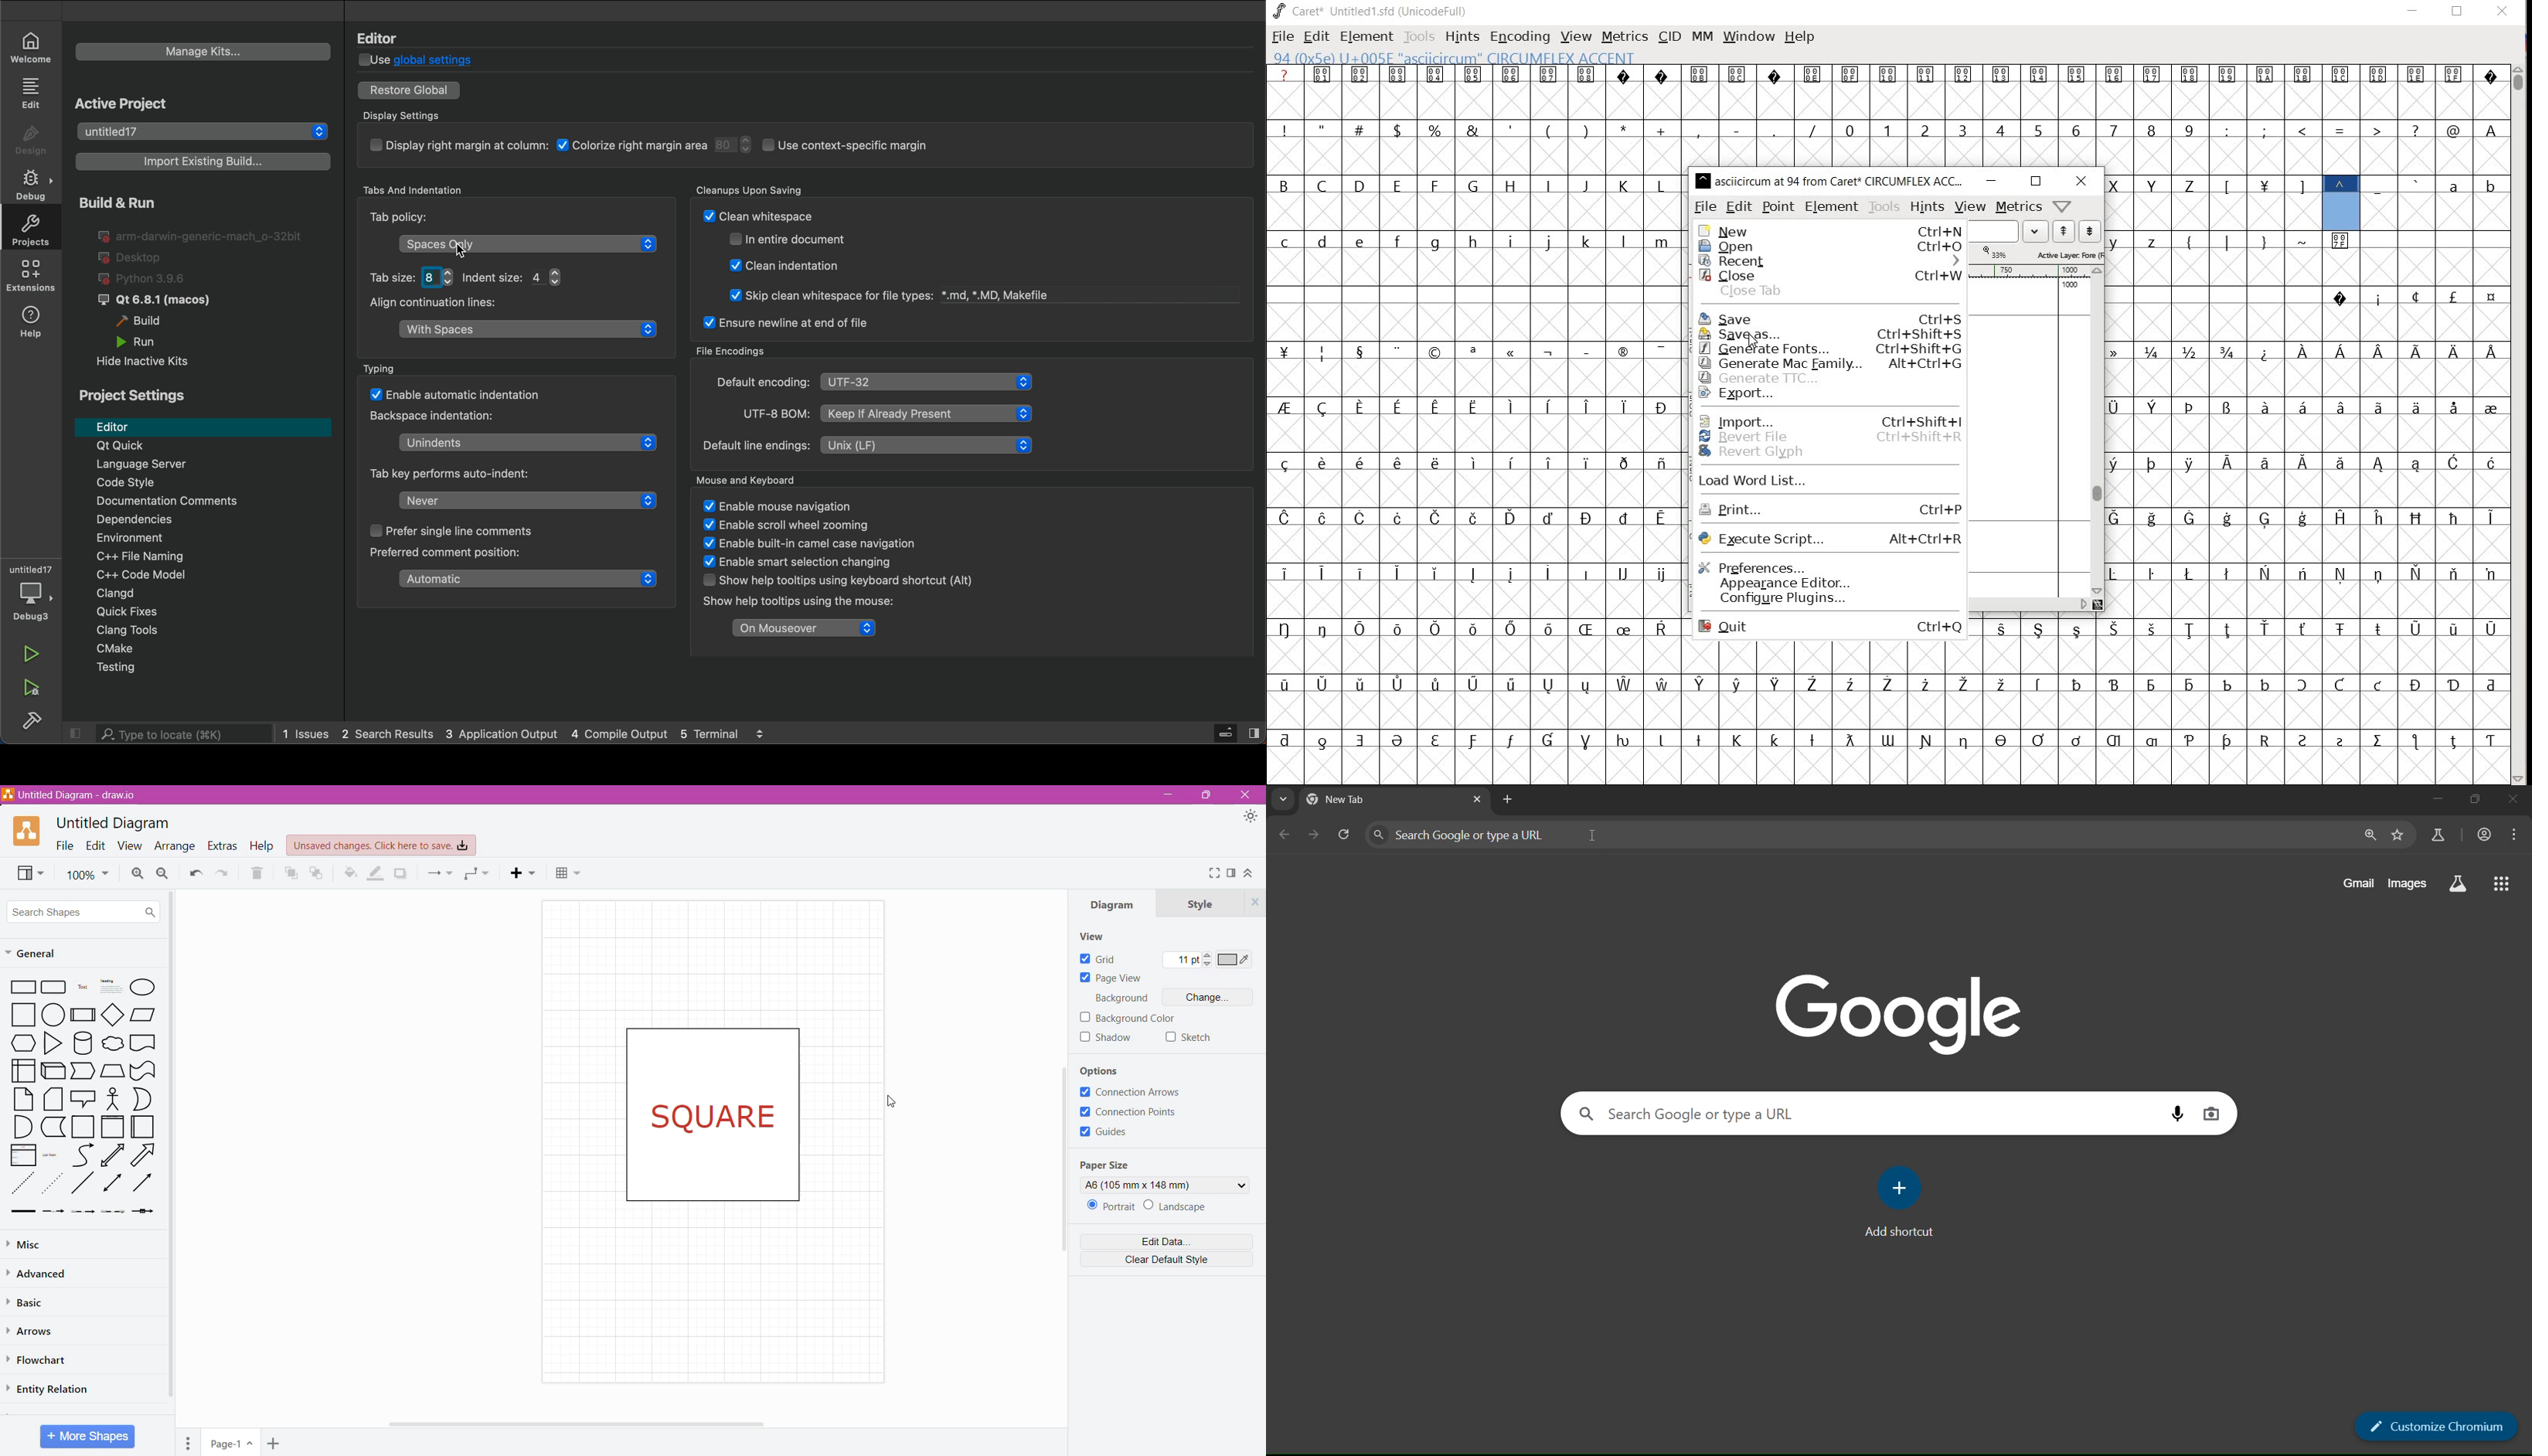  I want to click on ENCODING, so click(1520, 35).